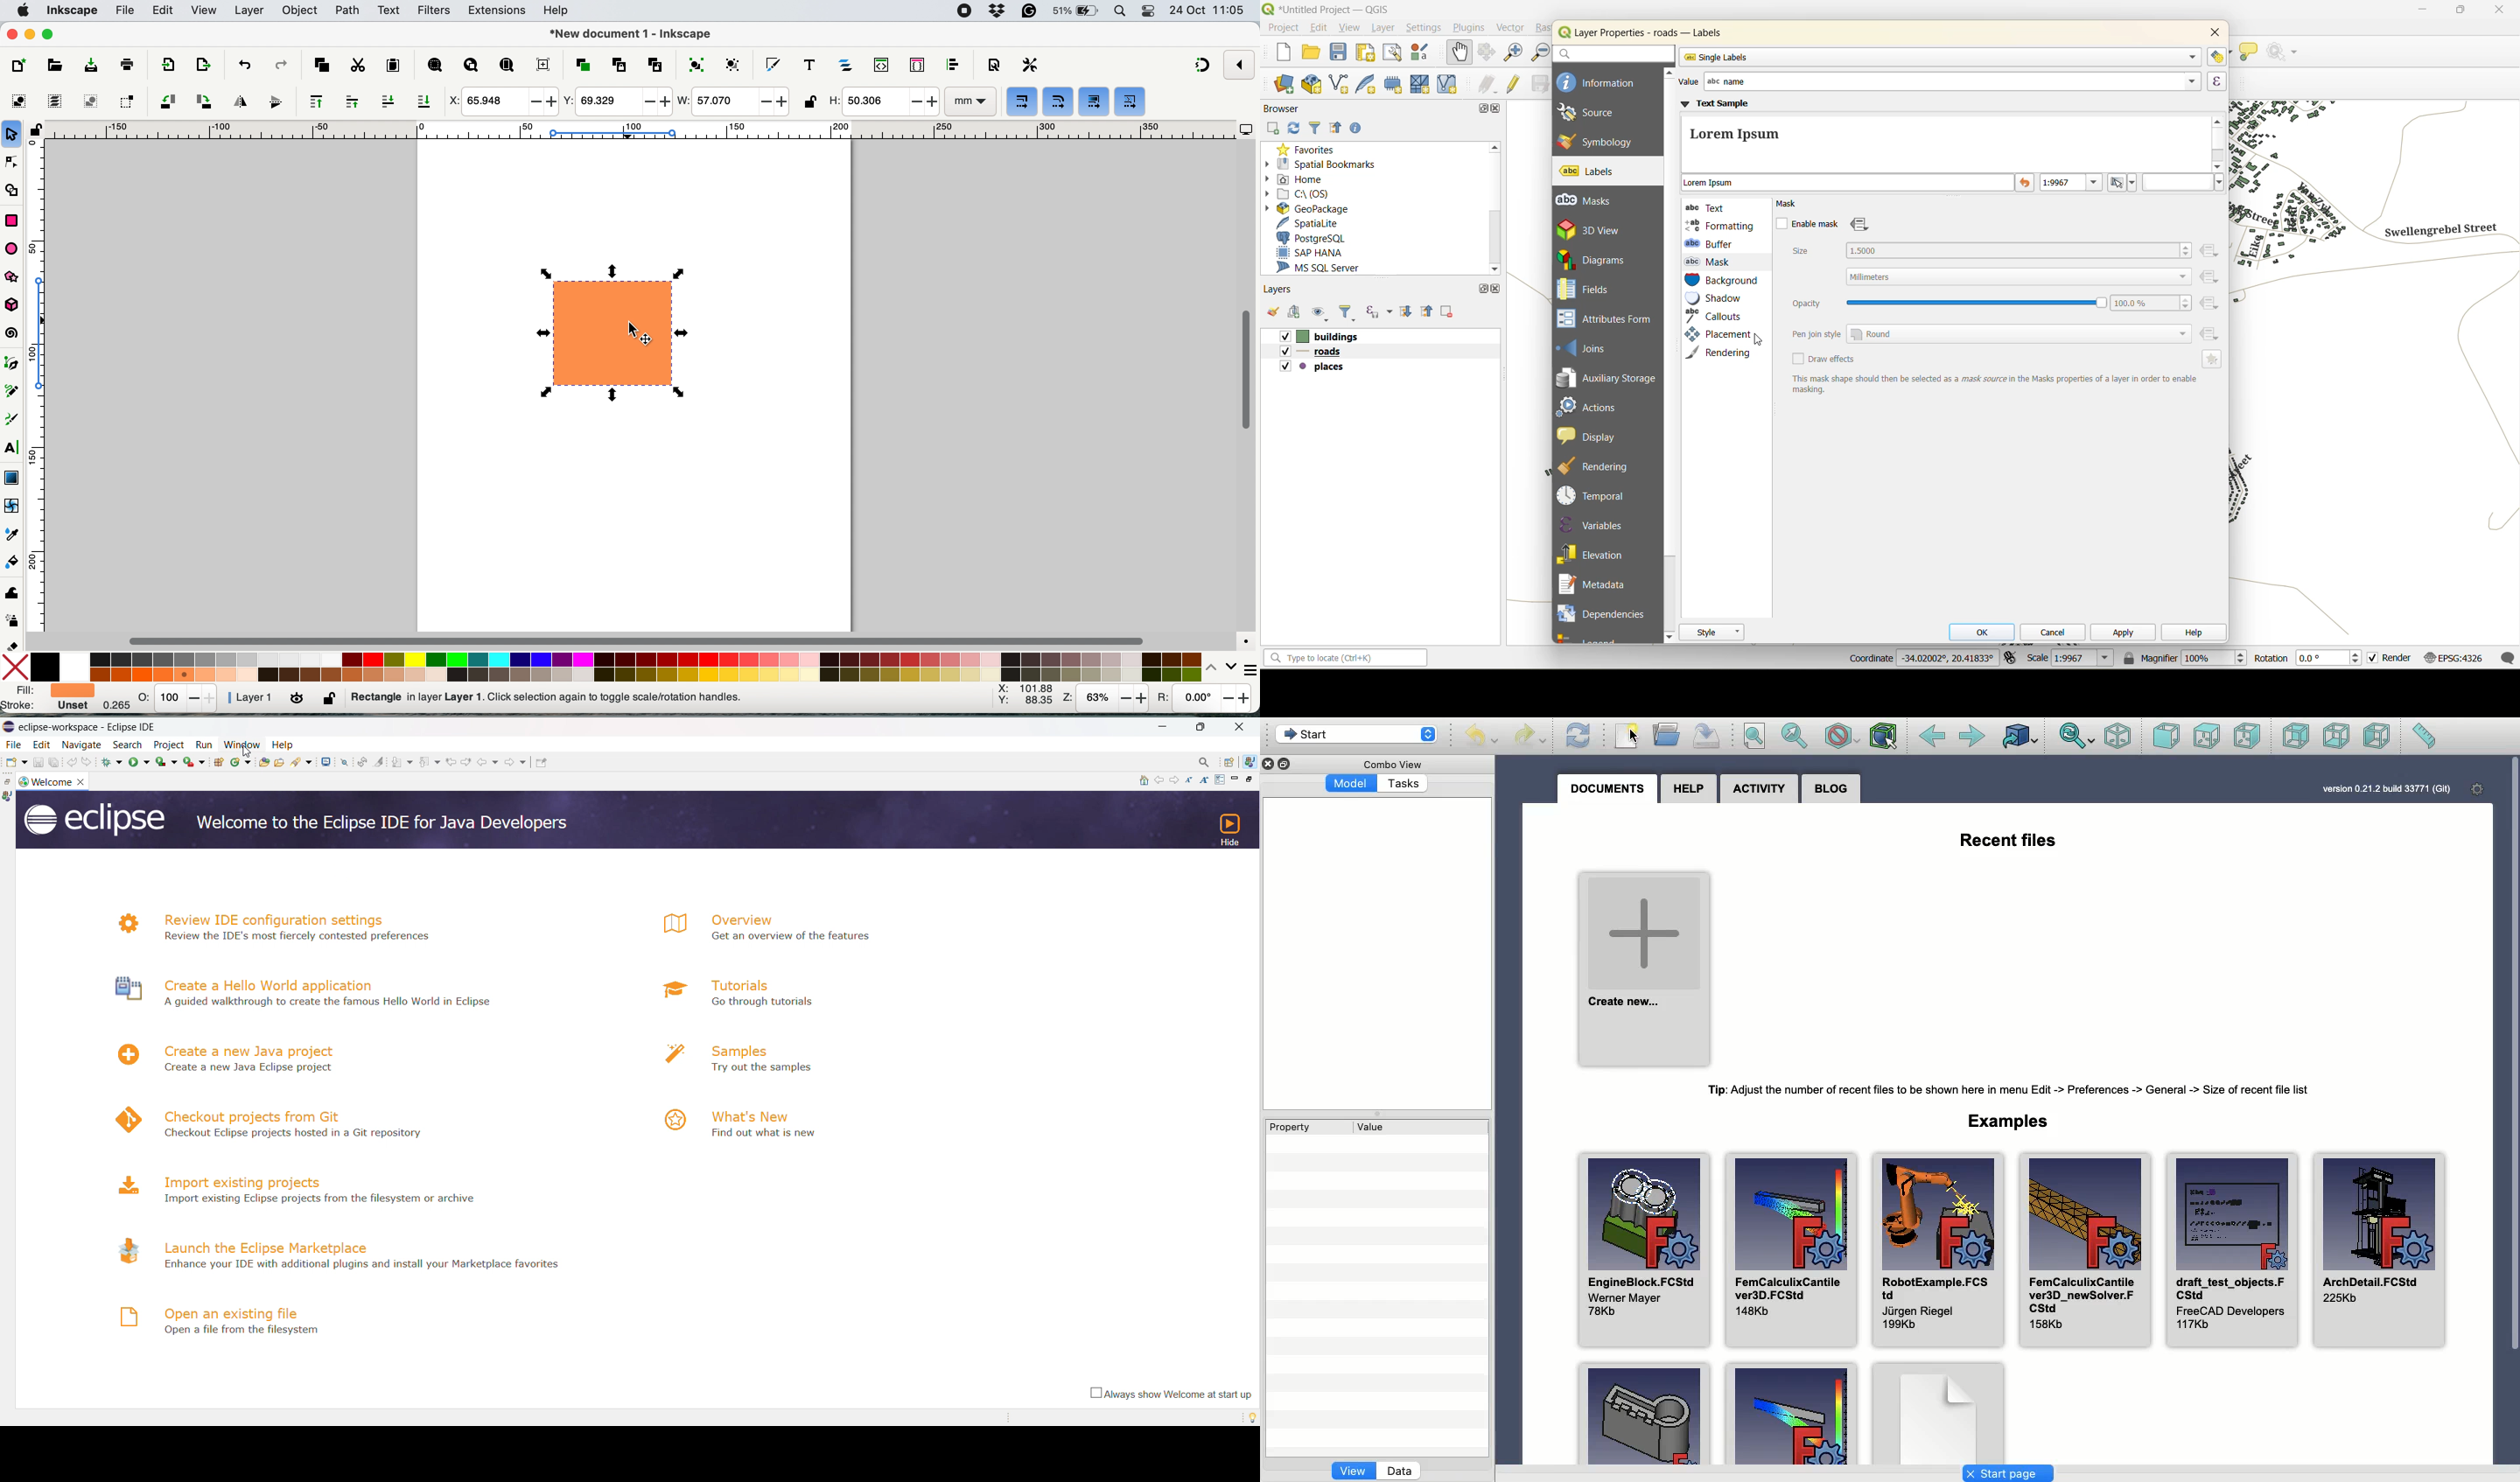 Image resolution: width=2520 pixels, height=1484 pixels. Describe the element at coordinates (1215, 667) in the screenshot. I see `switch between colors` at that location.